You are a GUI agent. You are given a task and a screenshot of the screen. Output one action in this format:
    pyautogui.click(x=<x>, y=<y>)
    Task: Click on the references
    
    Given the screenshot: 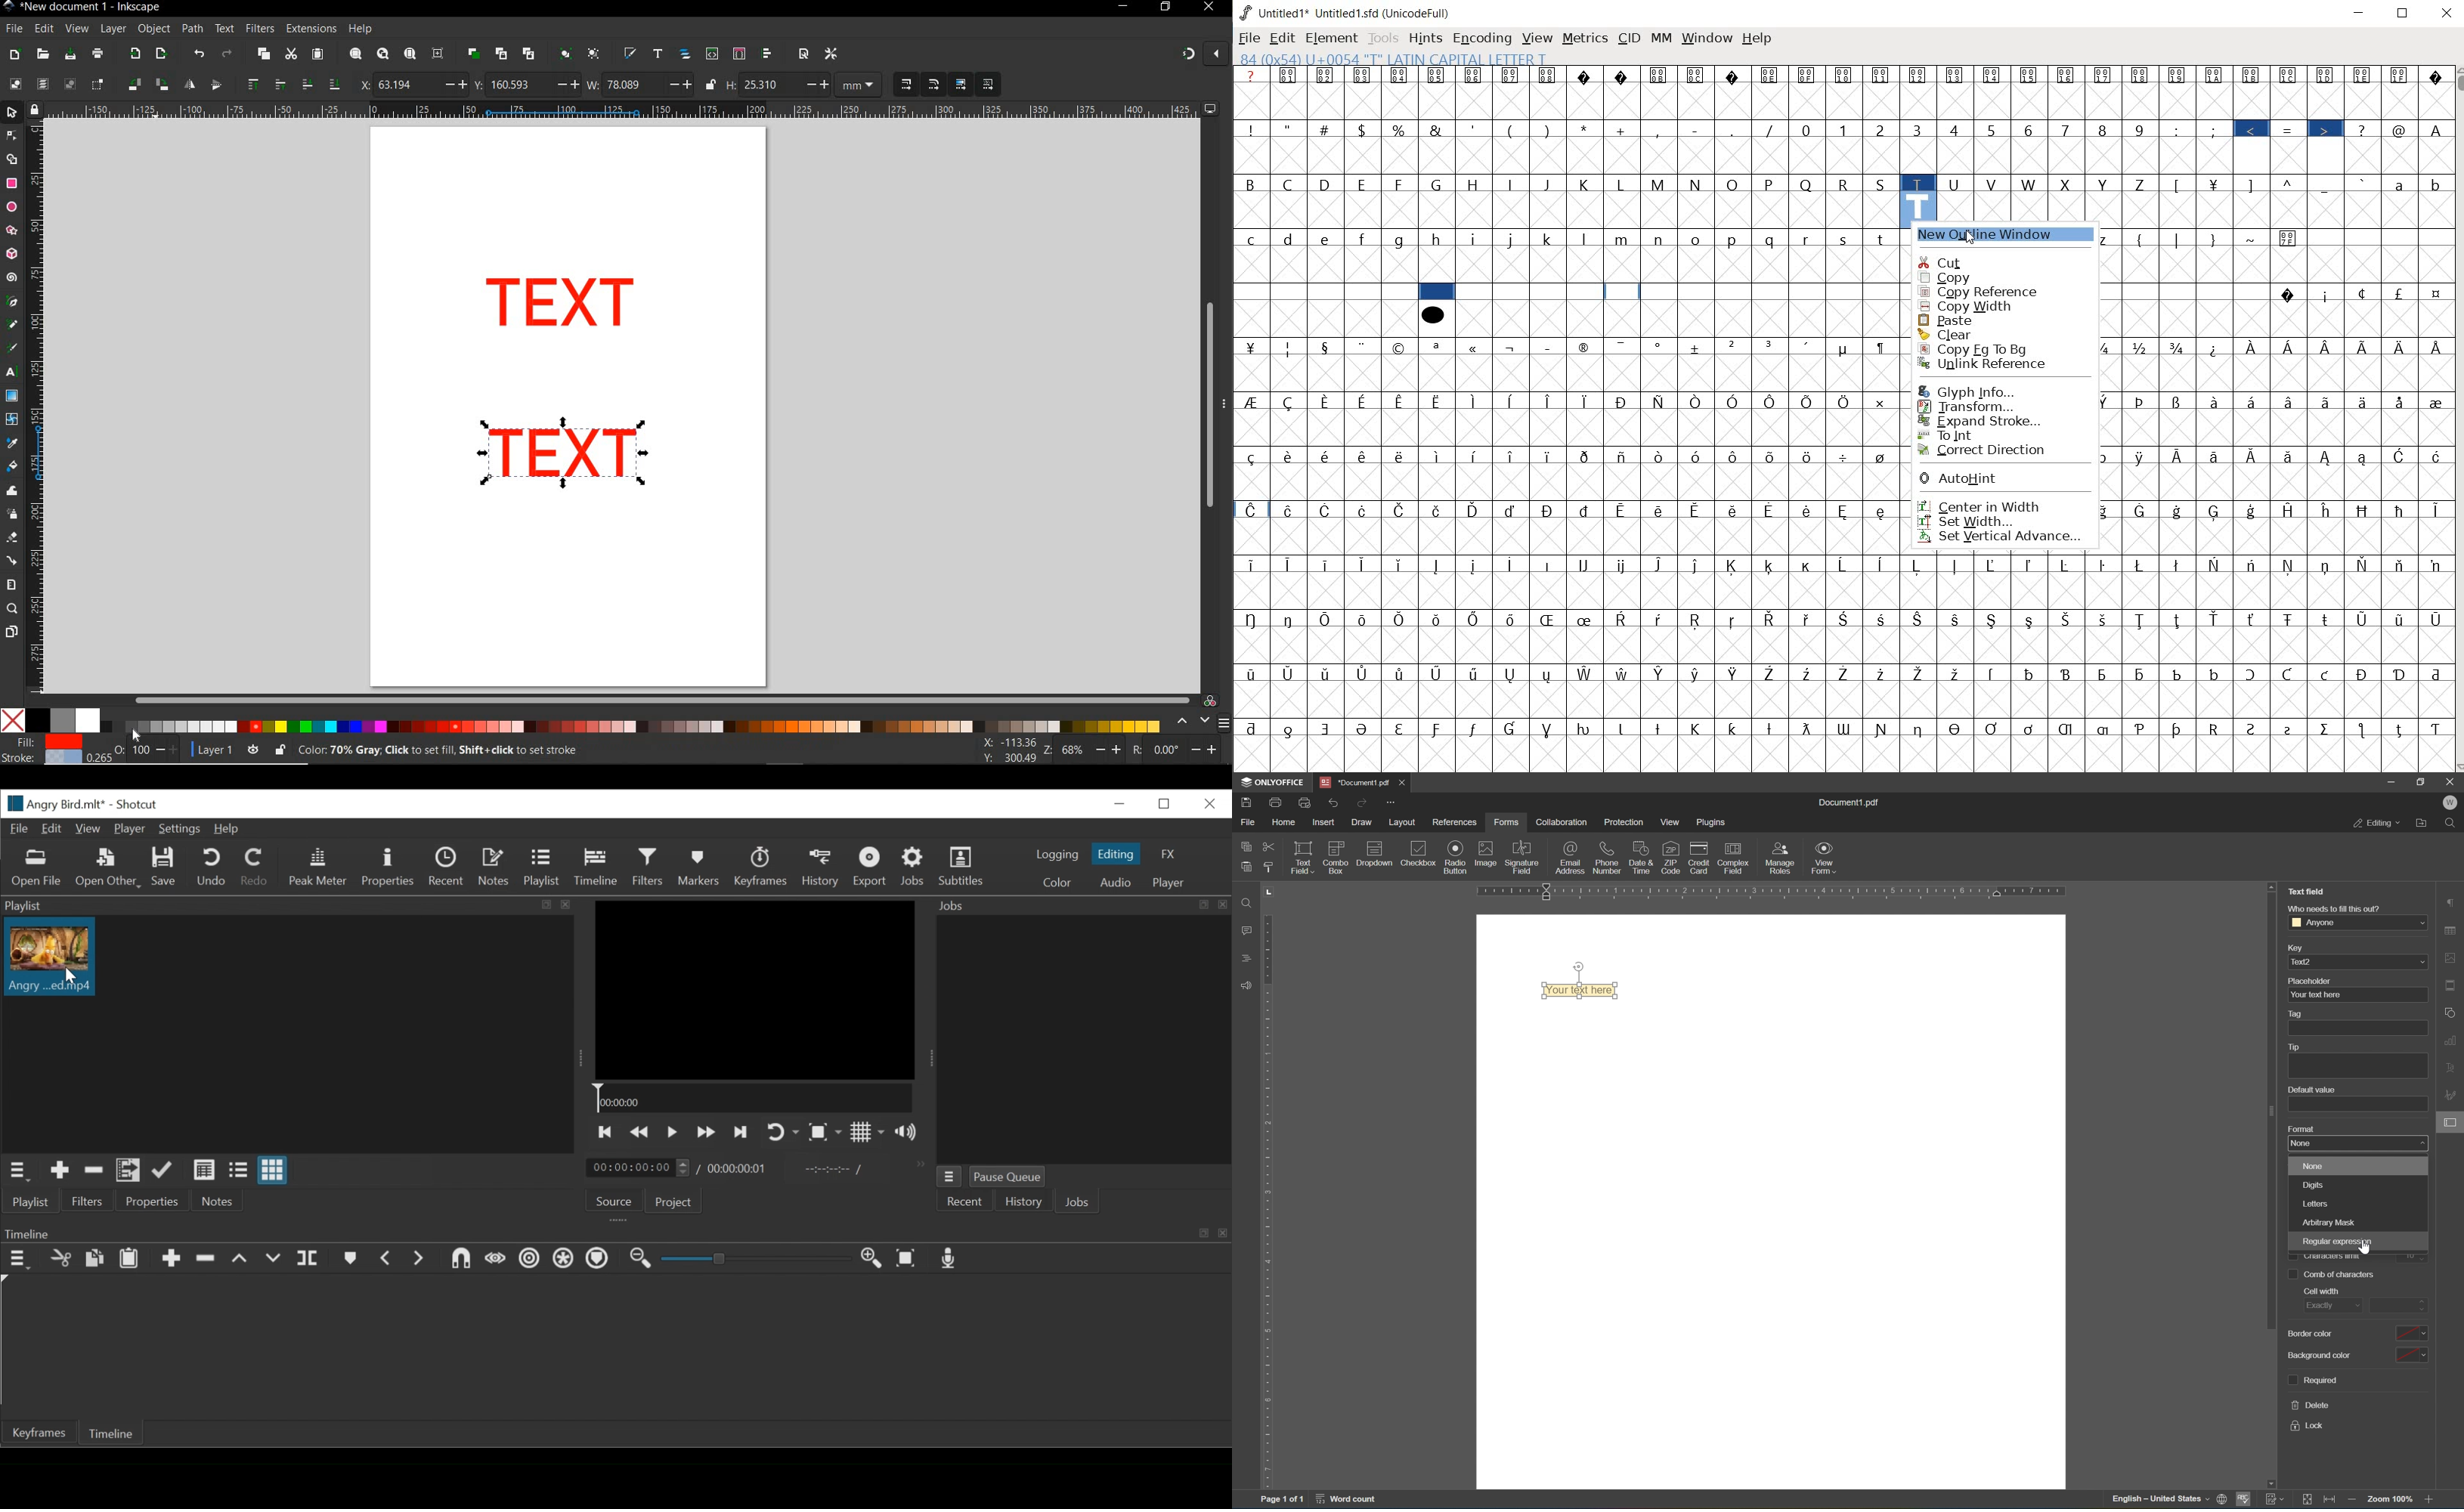 What is the action you would take?
    pyautogui.click(x=1457, y=822)
    